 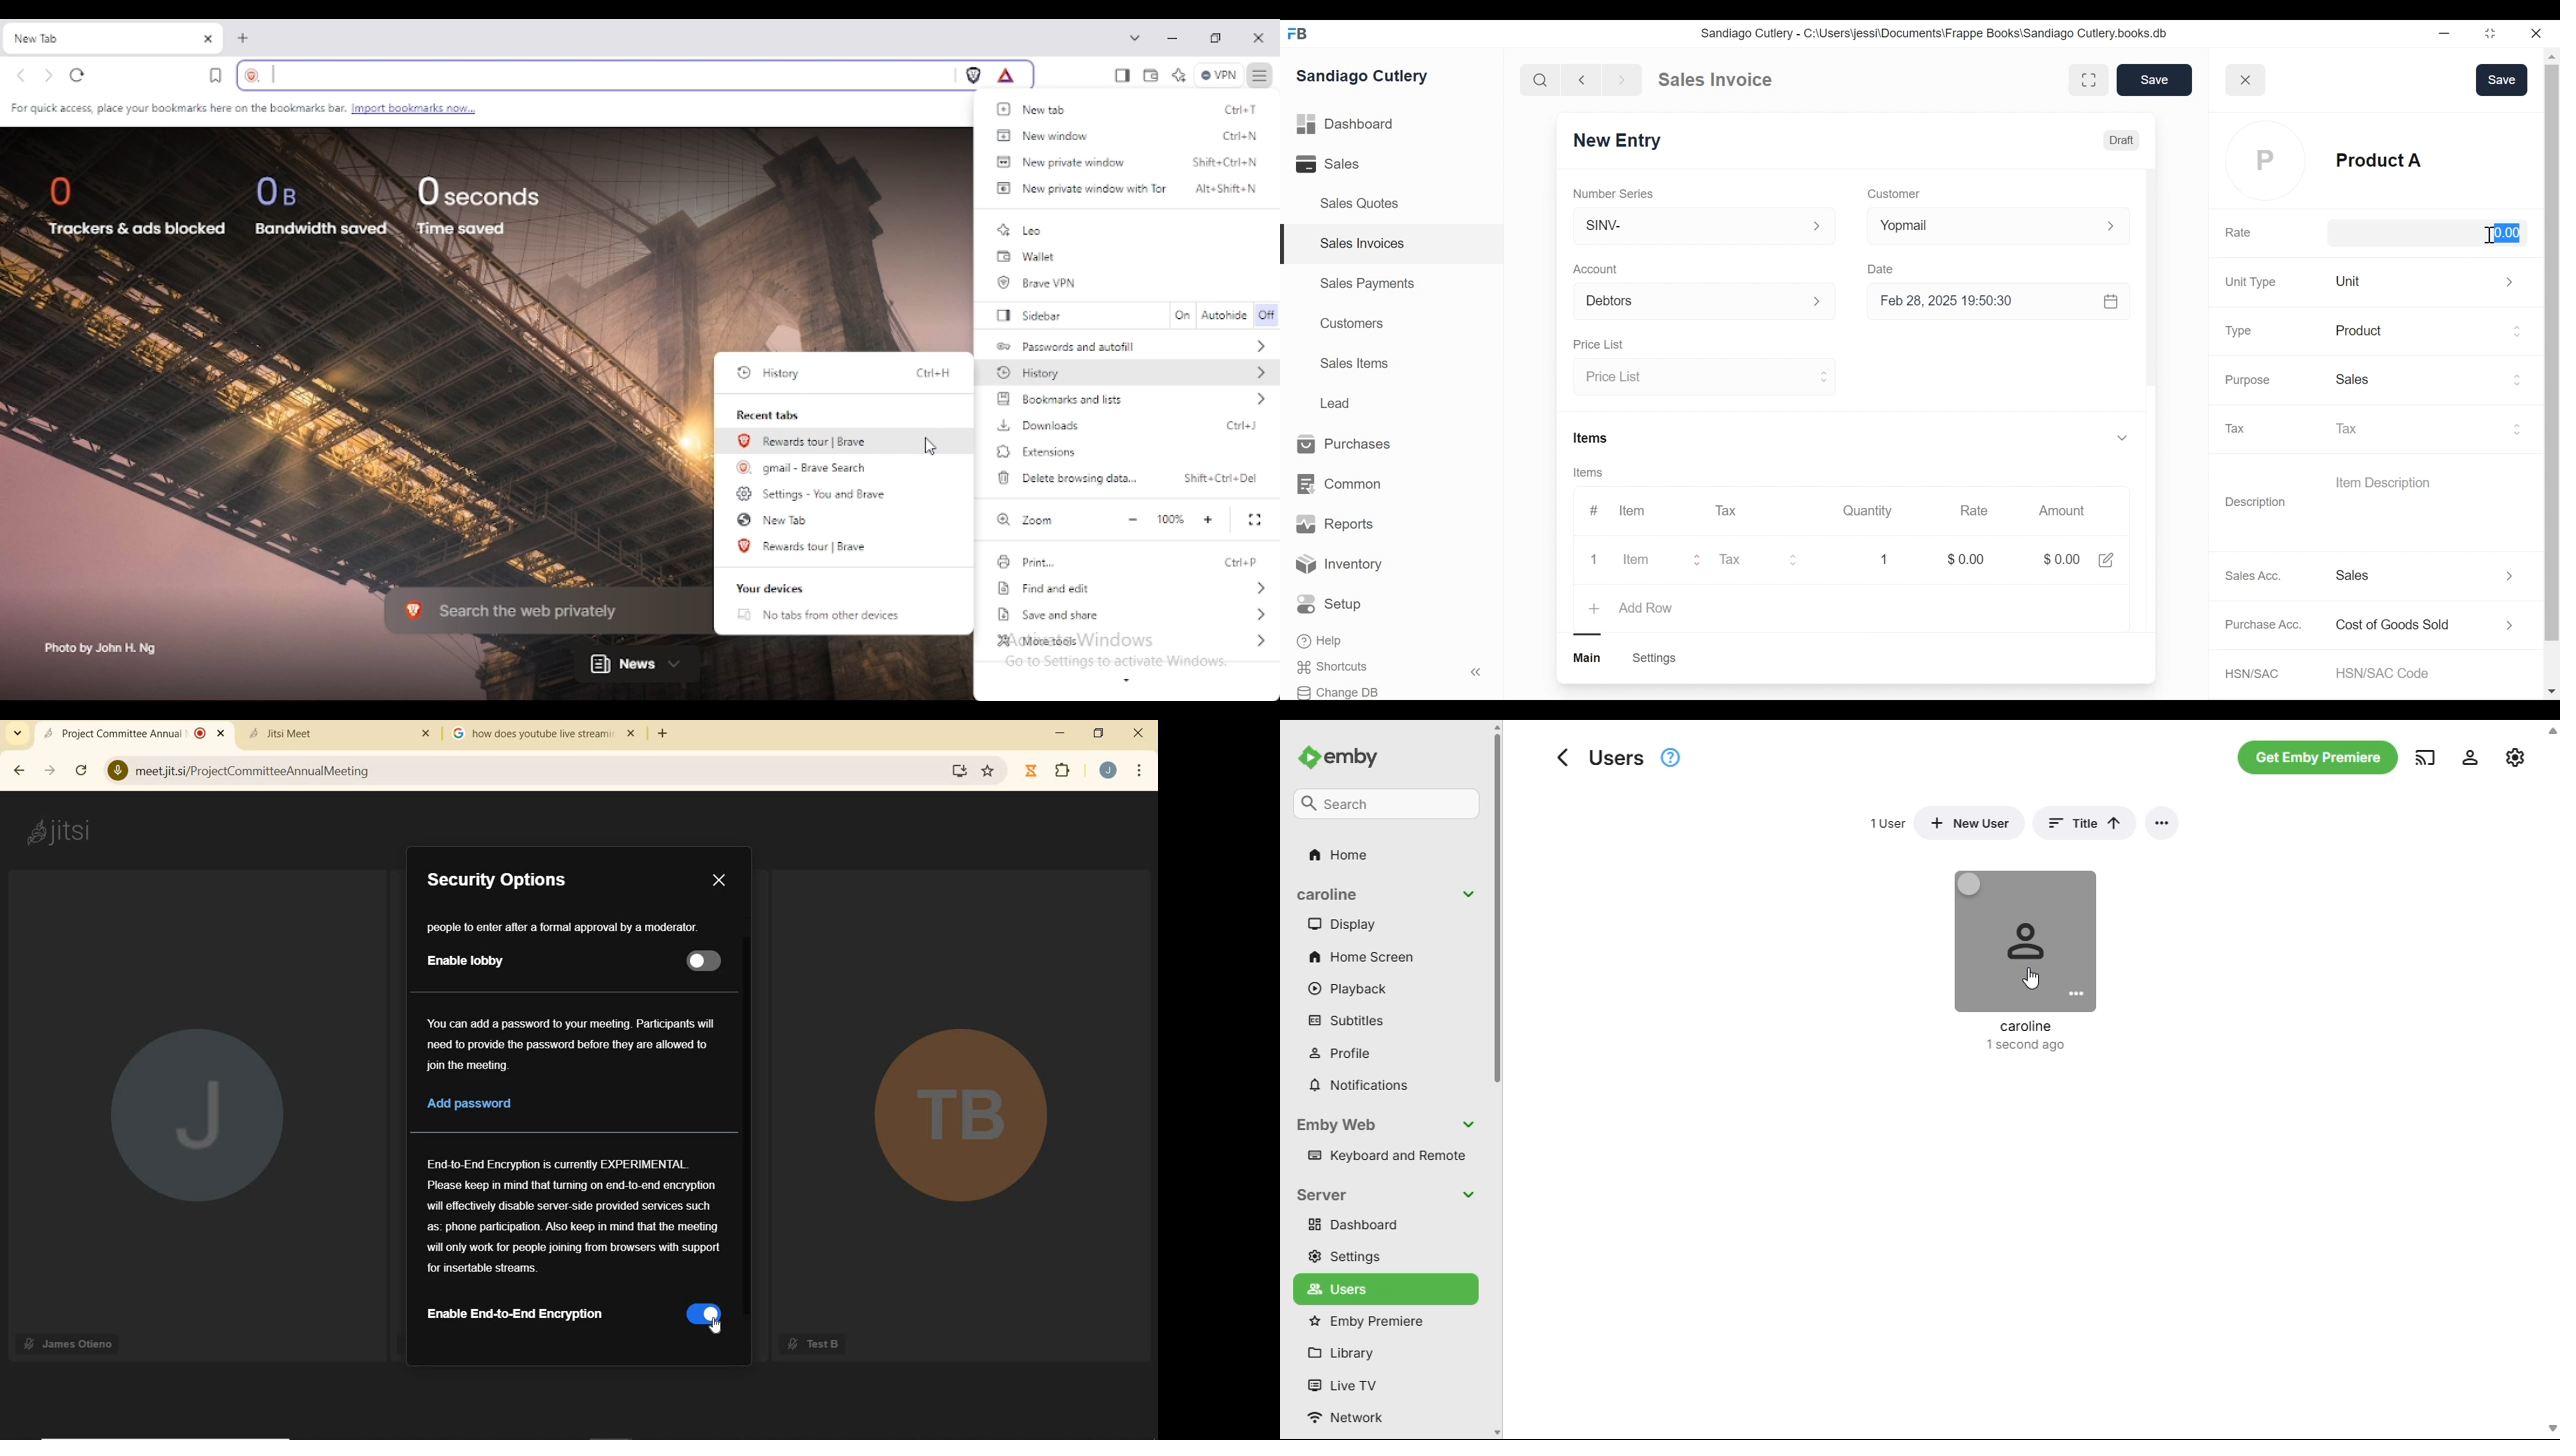 What do you see at coordinates (2122, 142) in the screenshot?
I see `Draft` at bounding box center [2122, 142].